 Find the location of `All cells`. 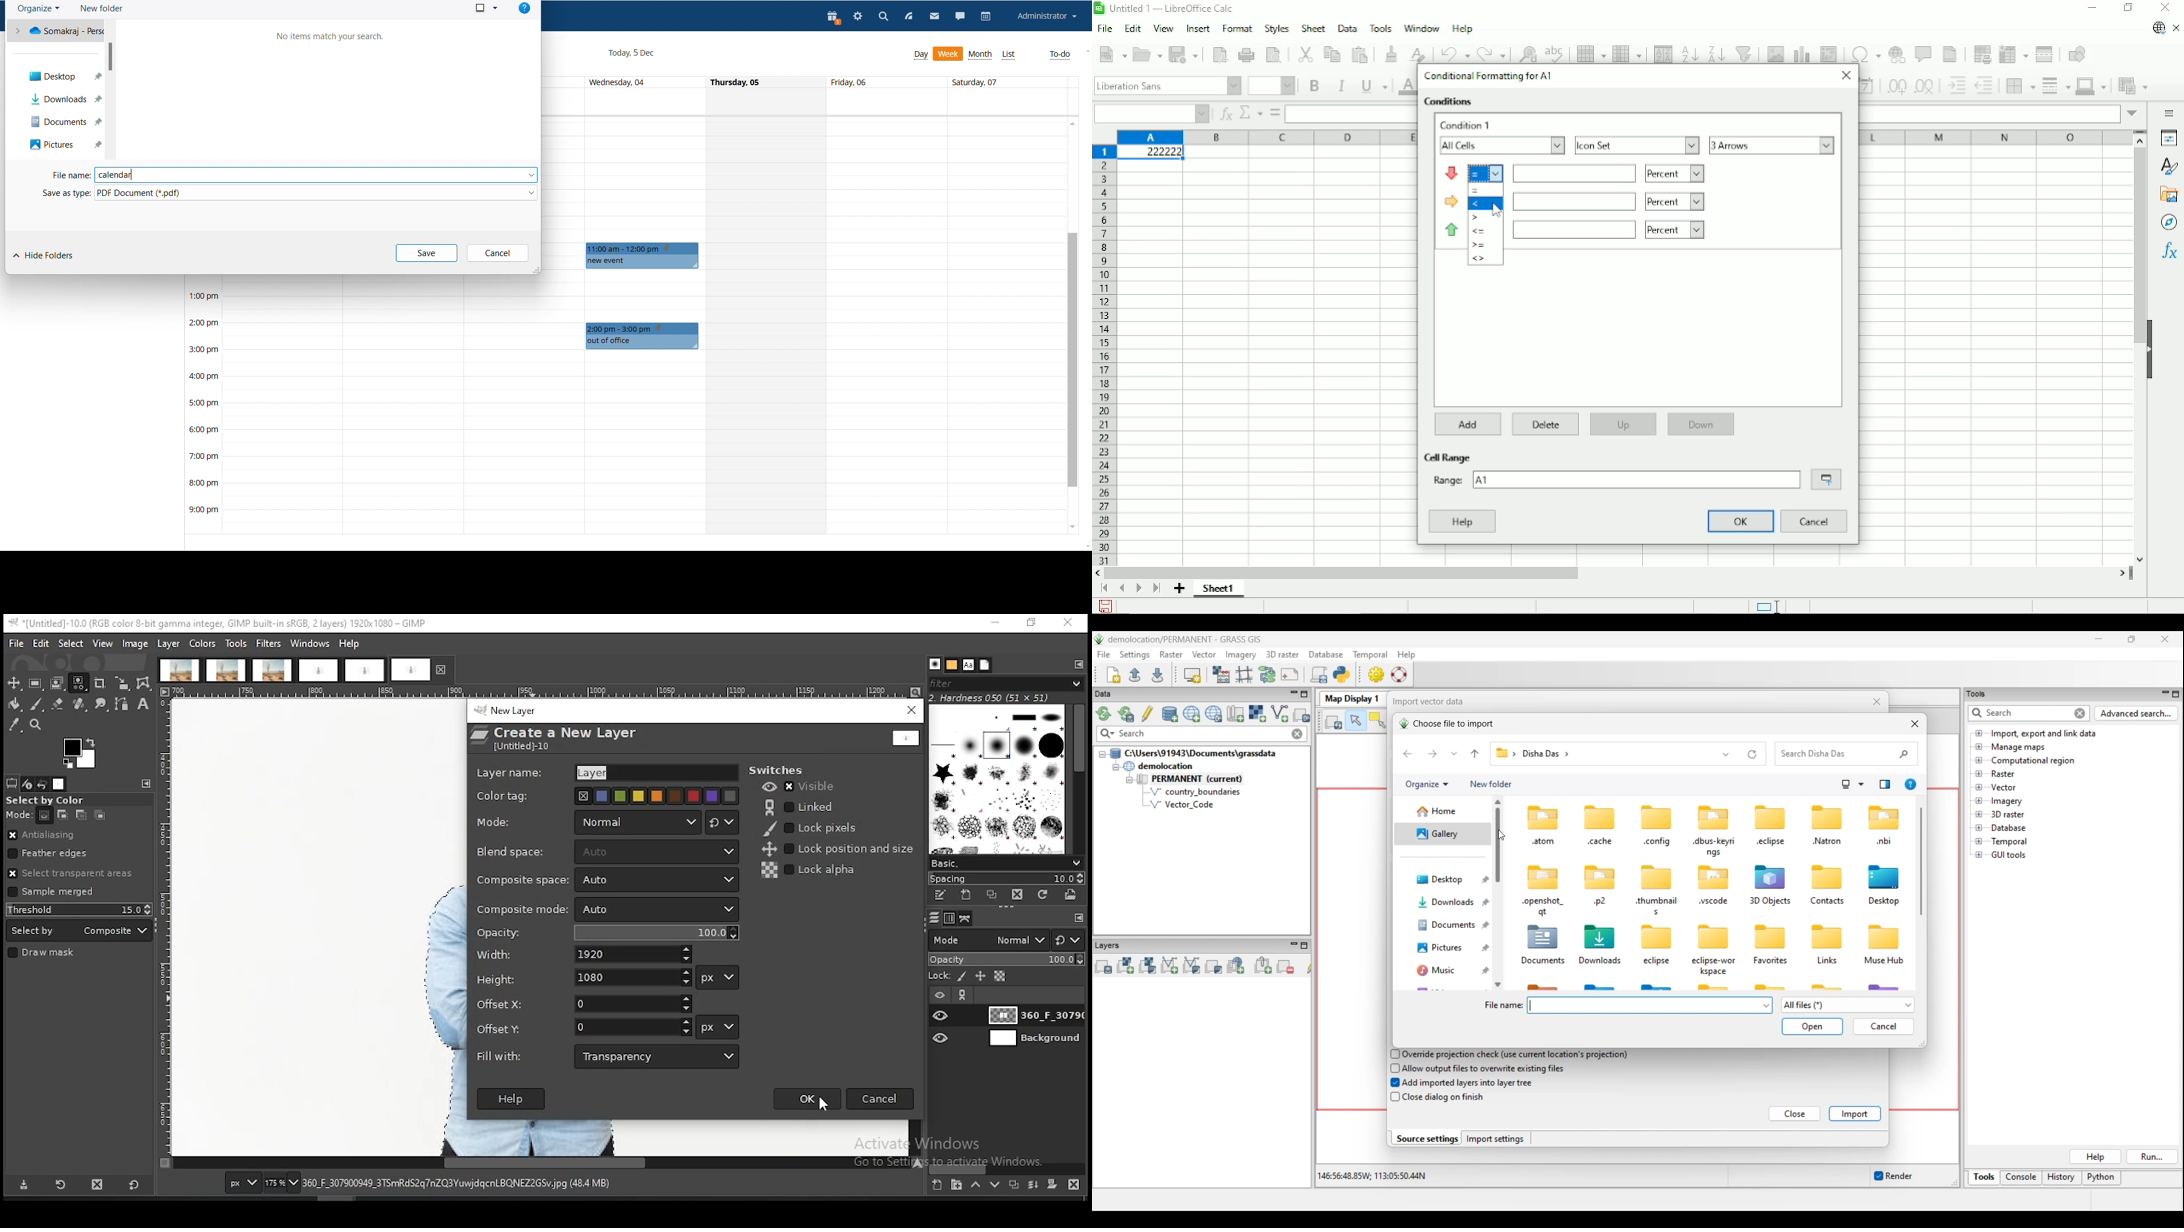

All cells is located at coordinates (1501, 146).